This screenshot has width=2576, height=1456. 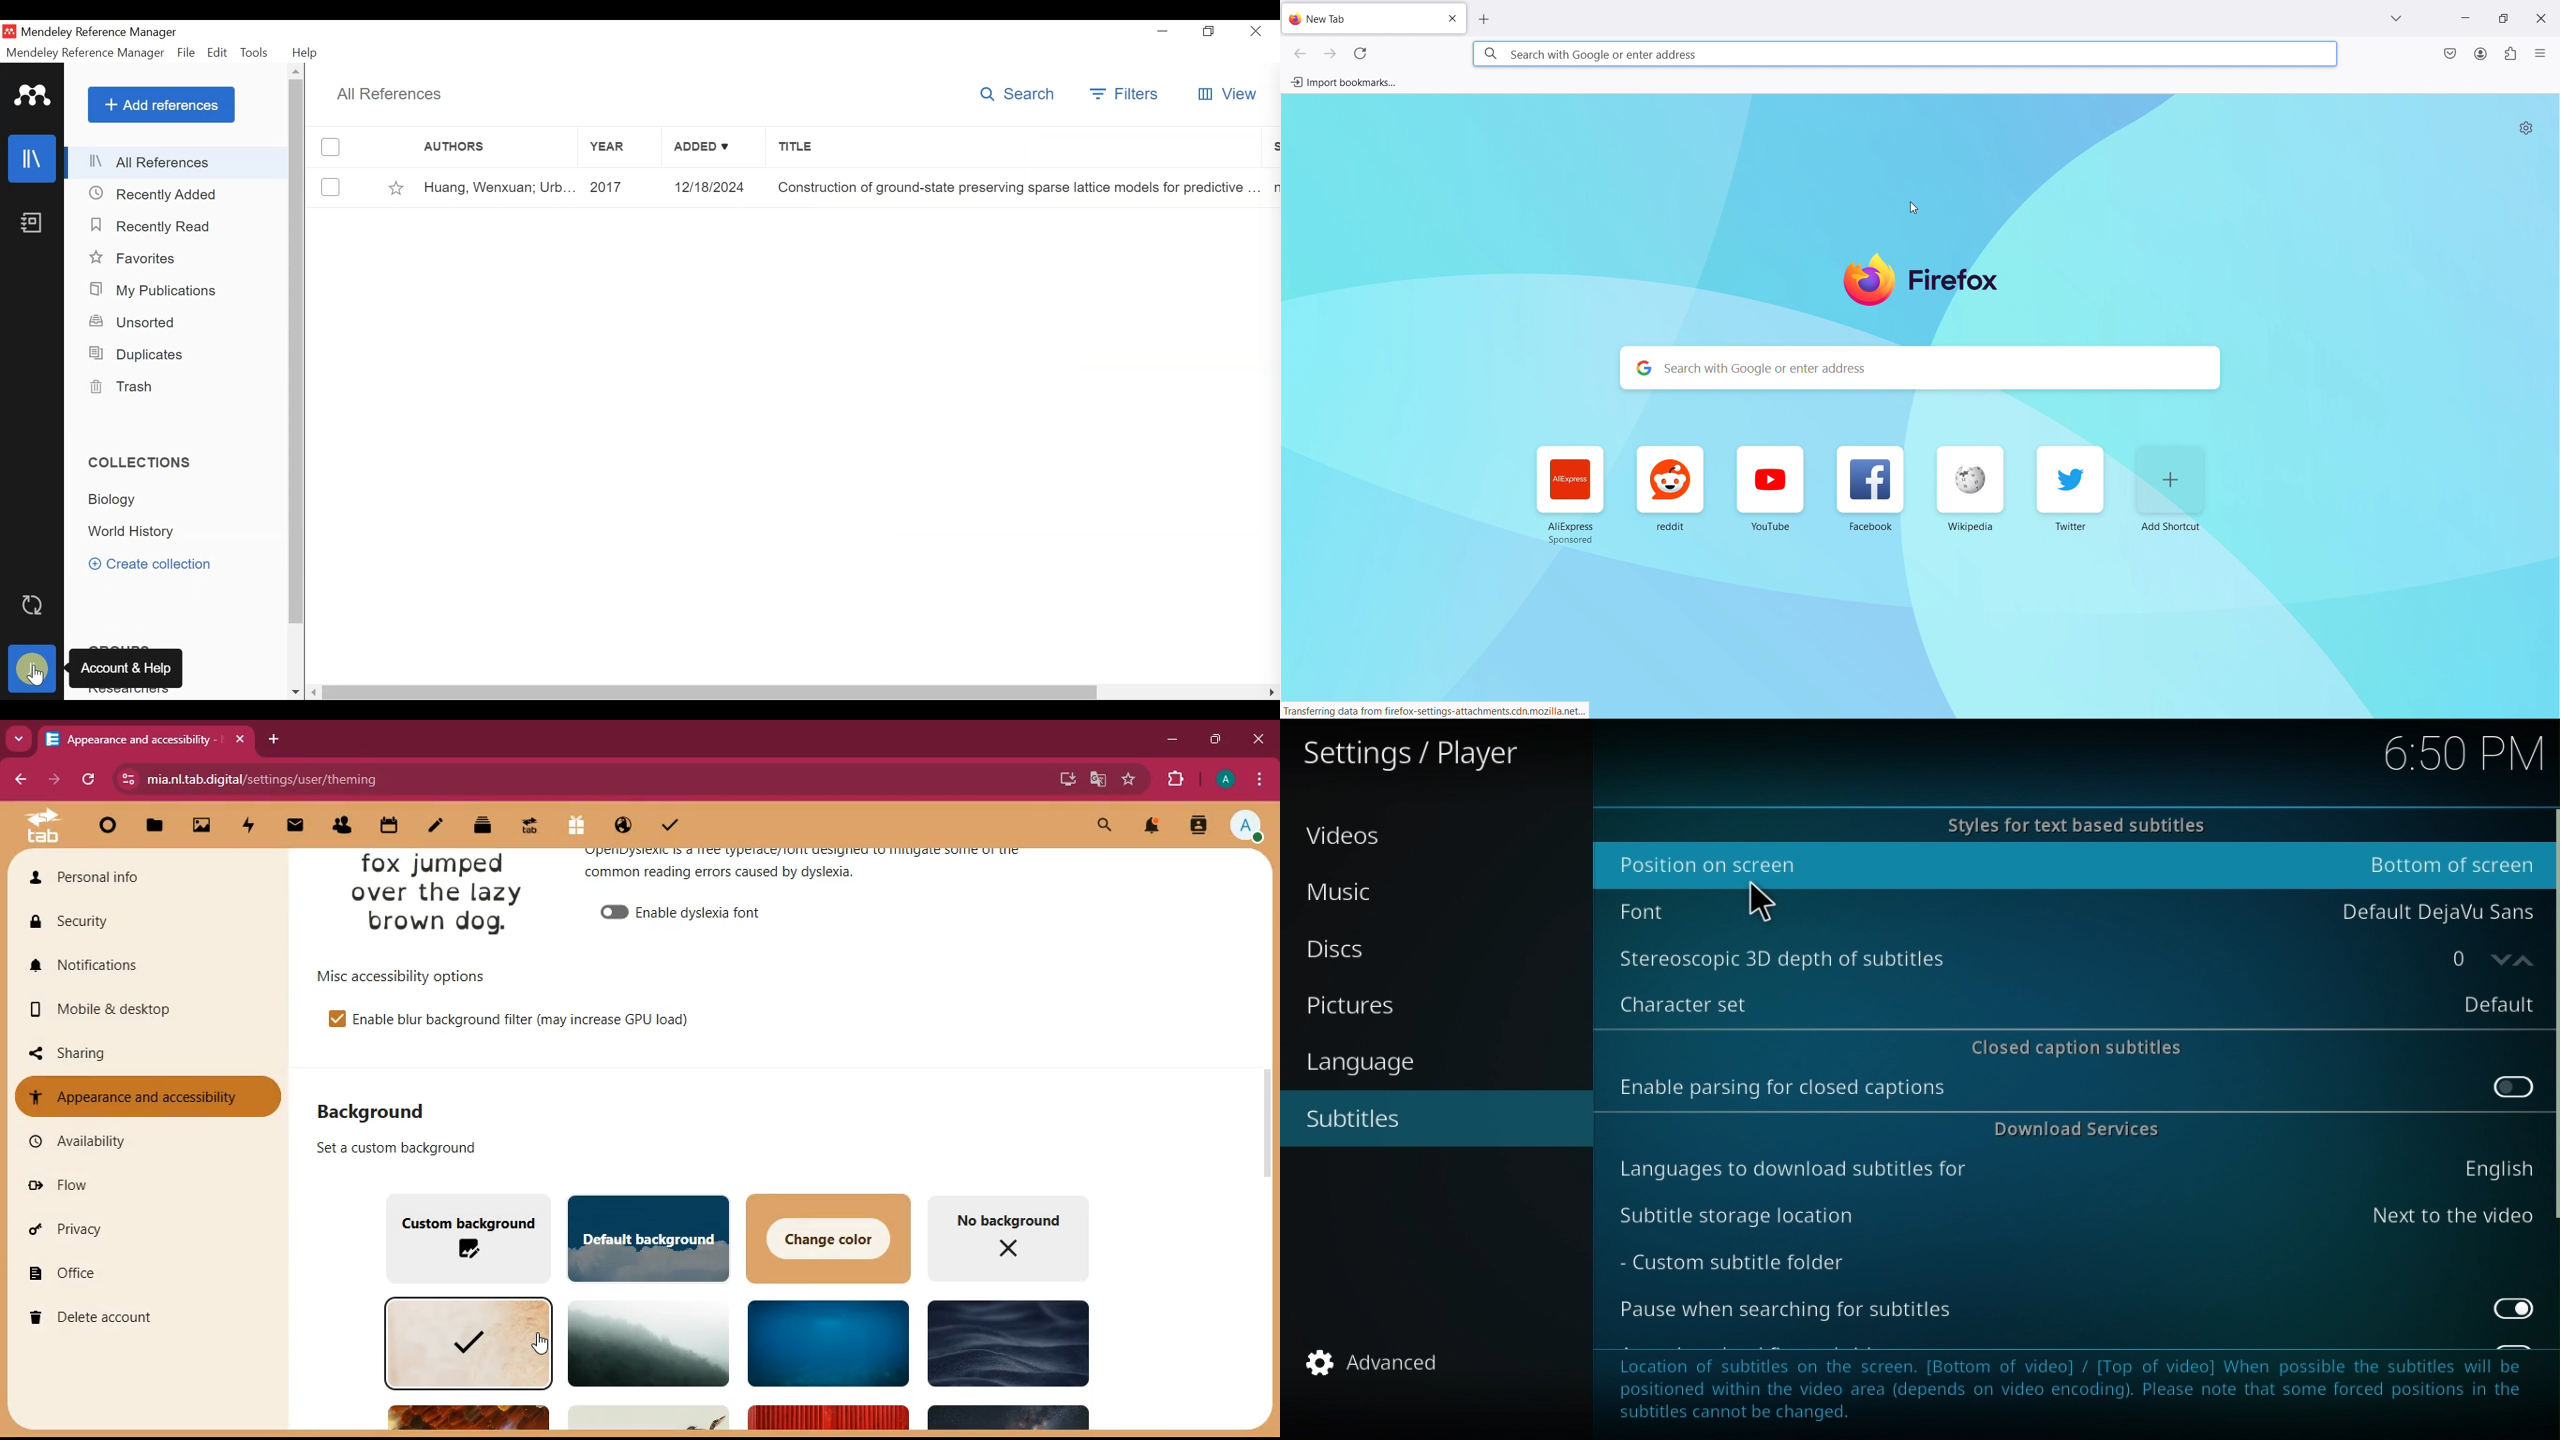 I want to click on custom background, so click(x=398, y=1147).